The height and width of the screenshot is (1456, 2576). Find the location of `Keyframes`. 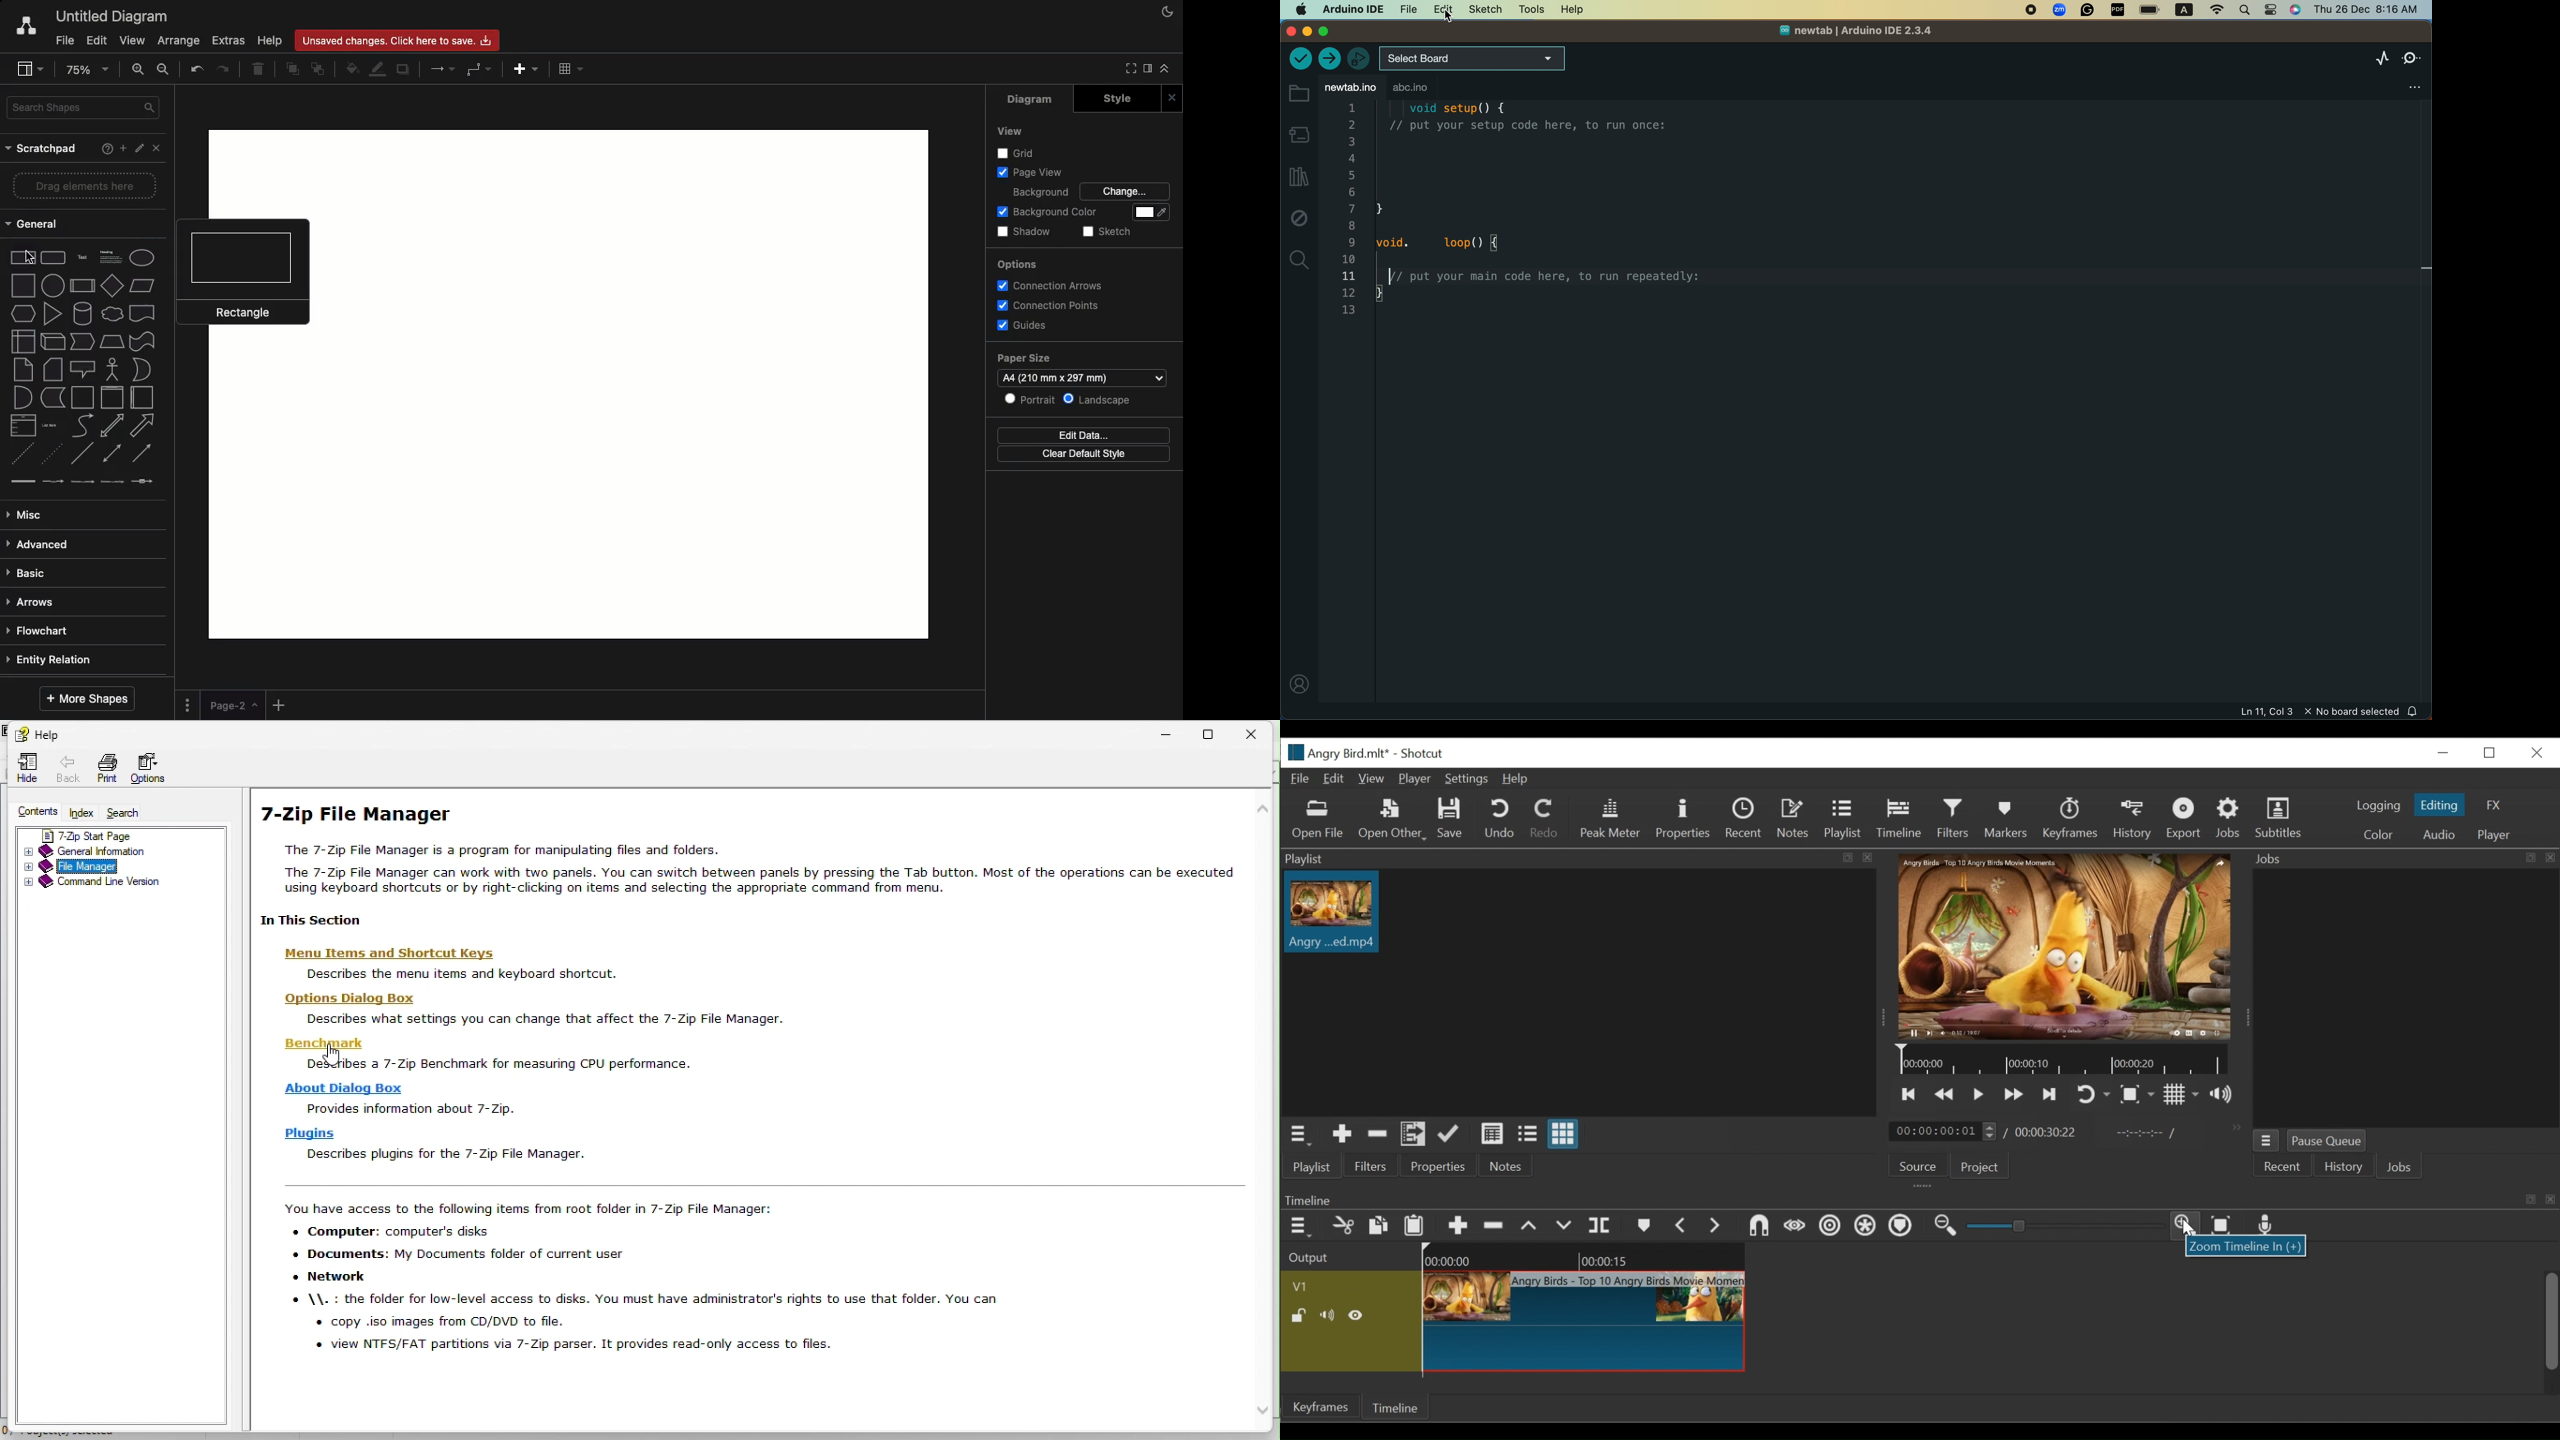

Keyframes is located at coordinates (2071, 819).